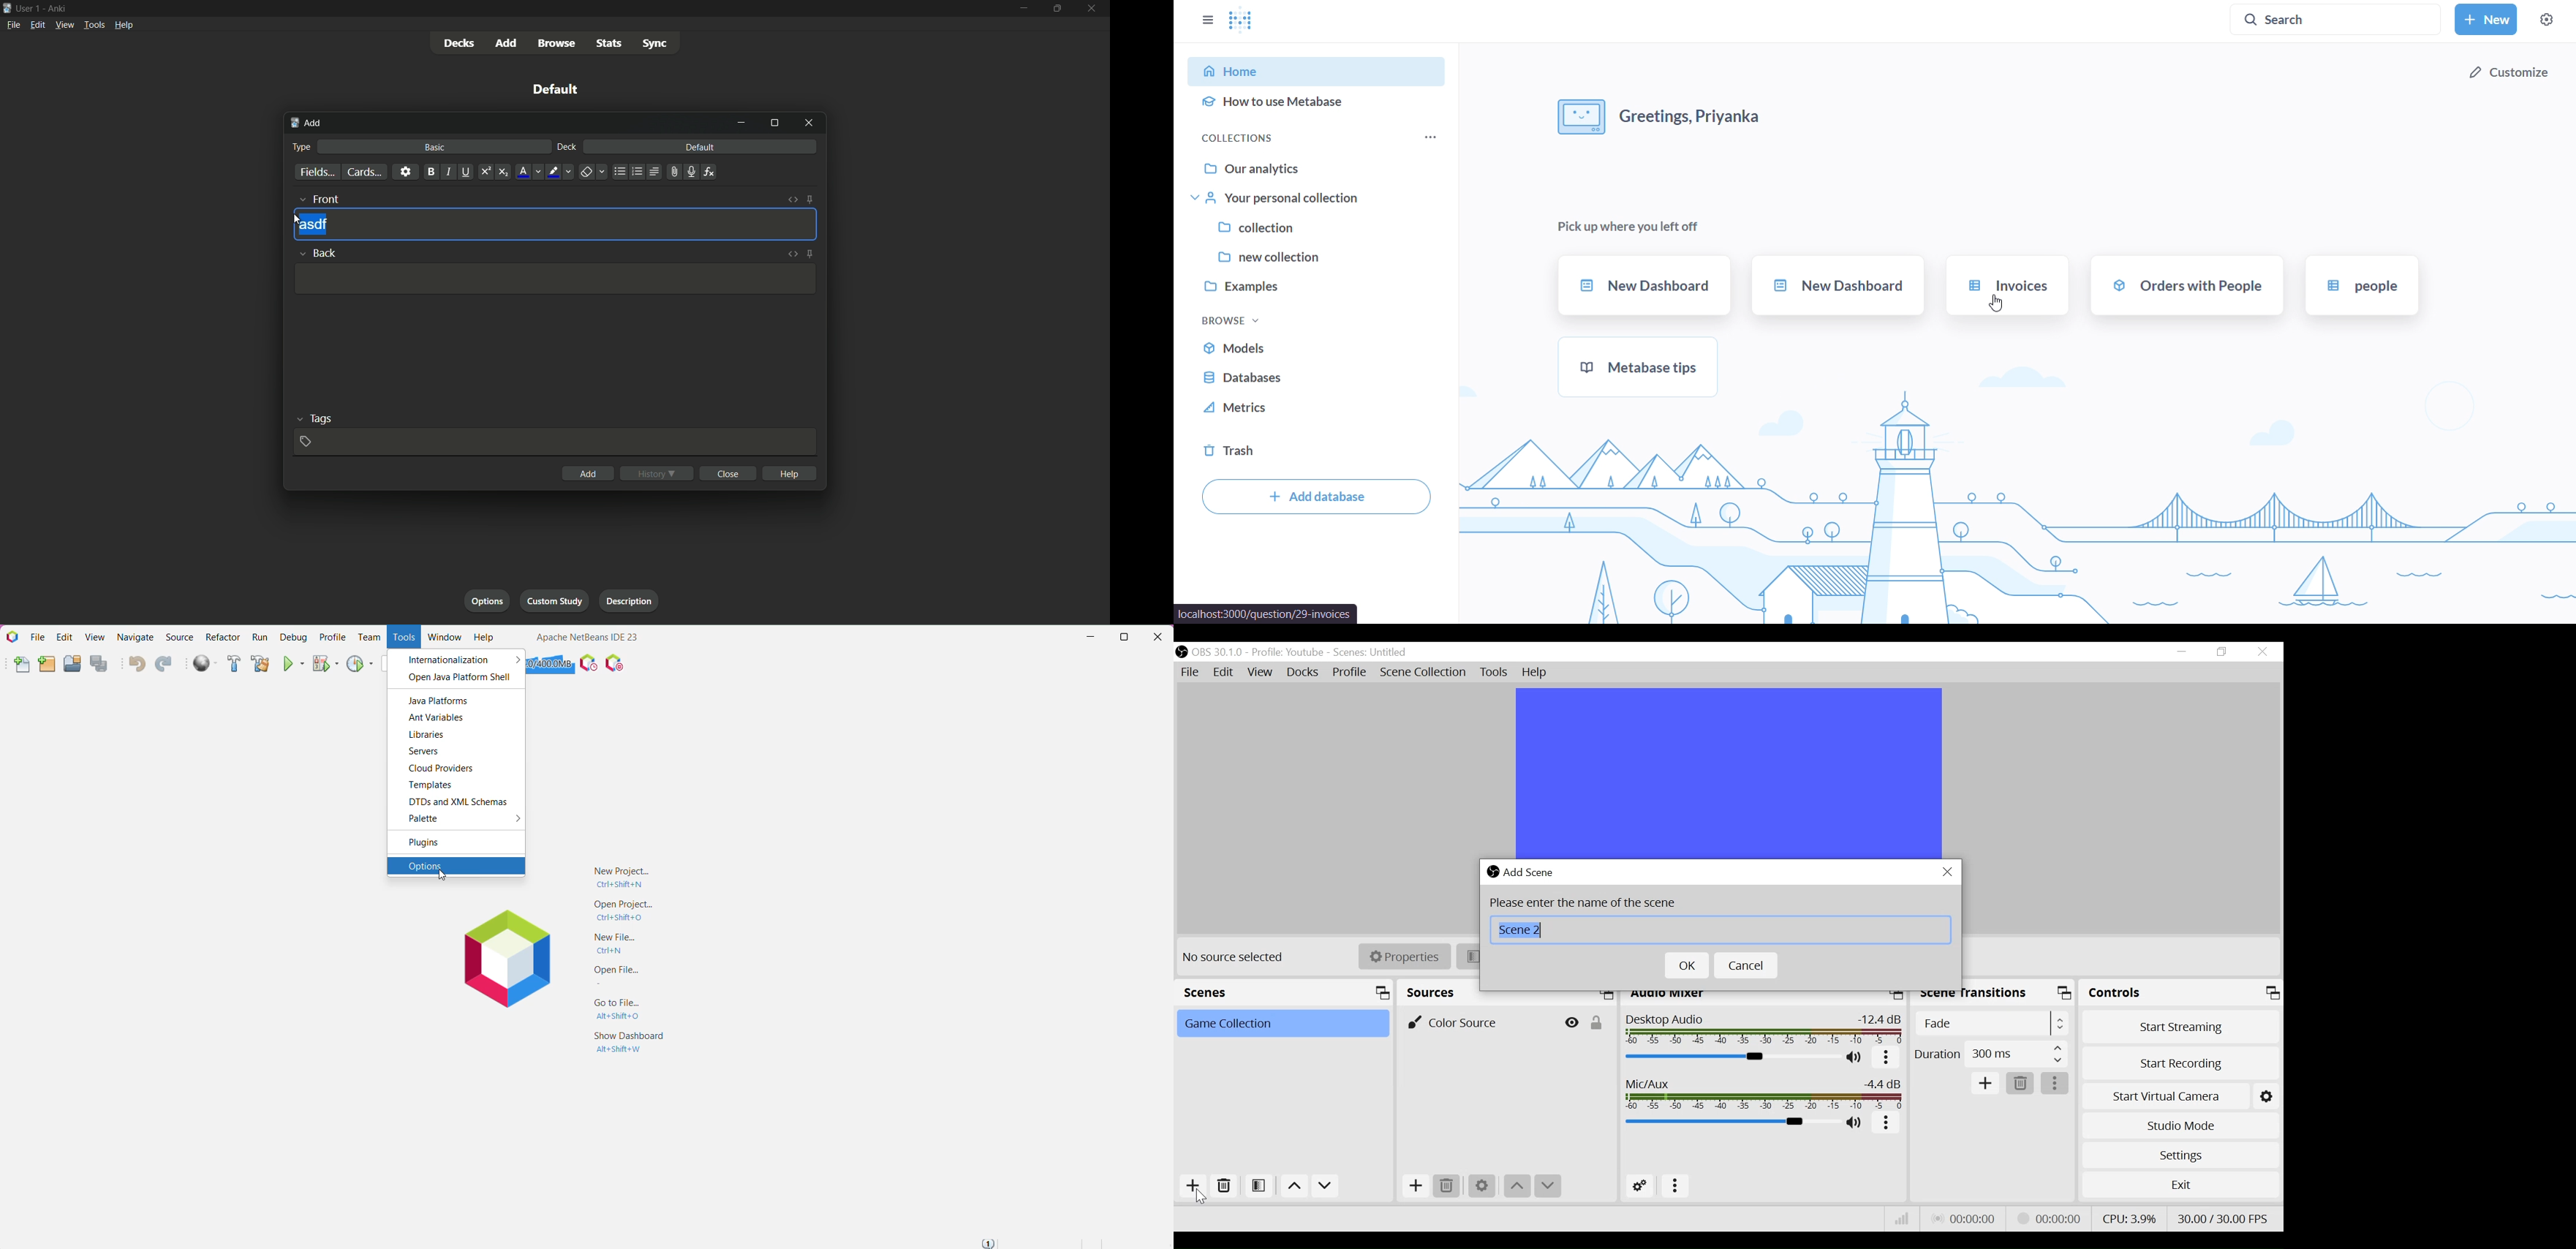 The width and height of the screenshot is (2576, 1260). I want to click on Setting, so click(2267, 1094).